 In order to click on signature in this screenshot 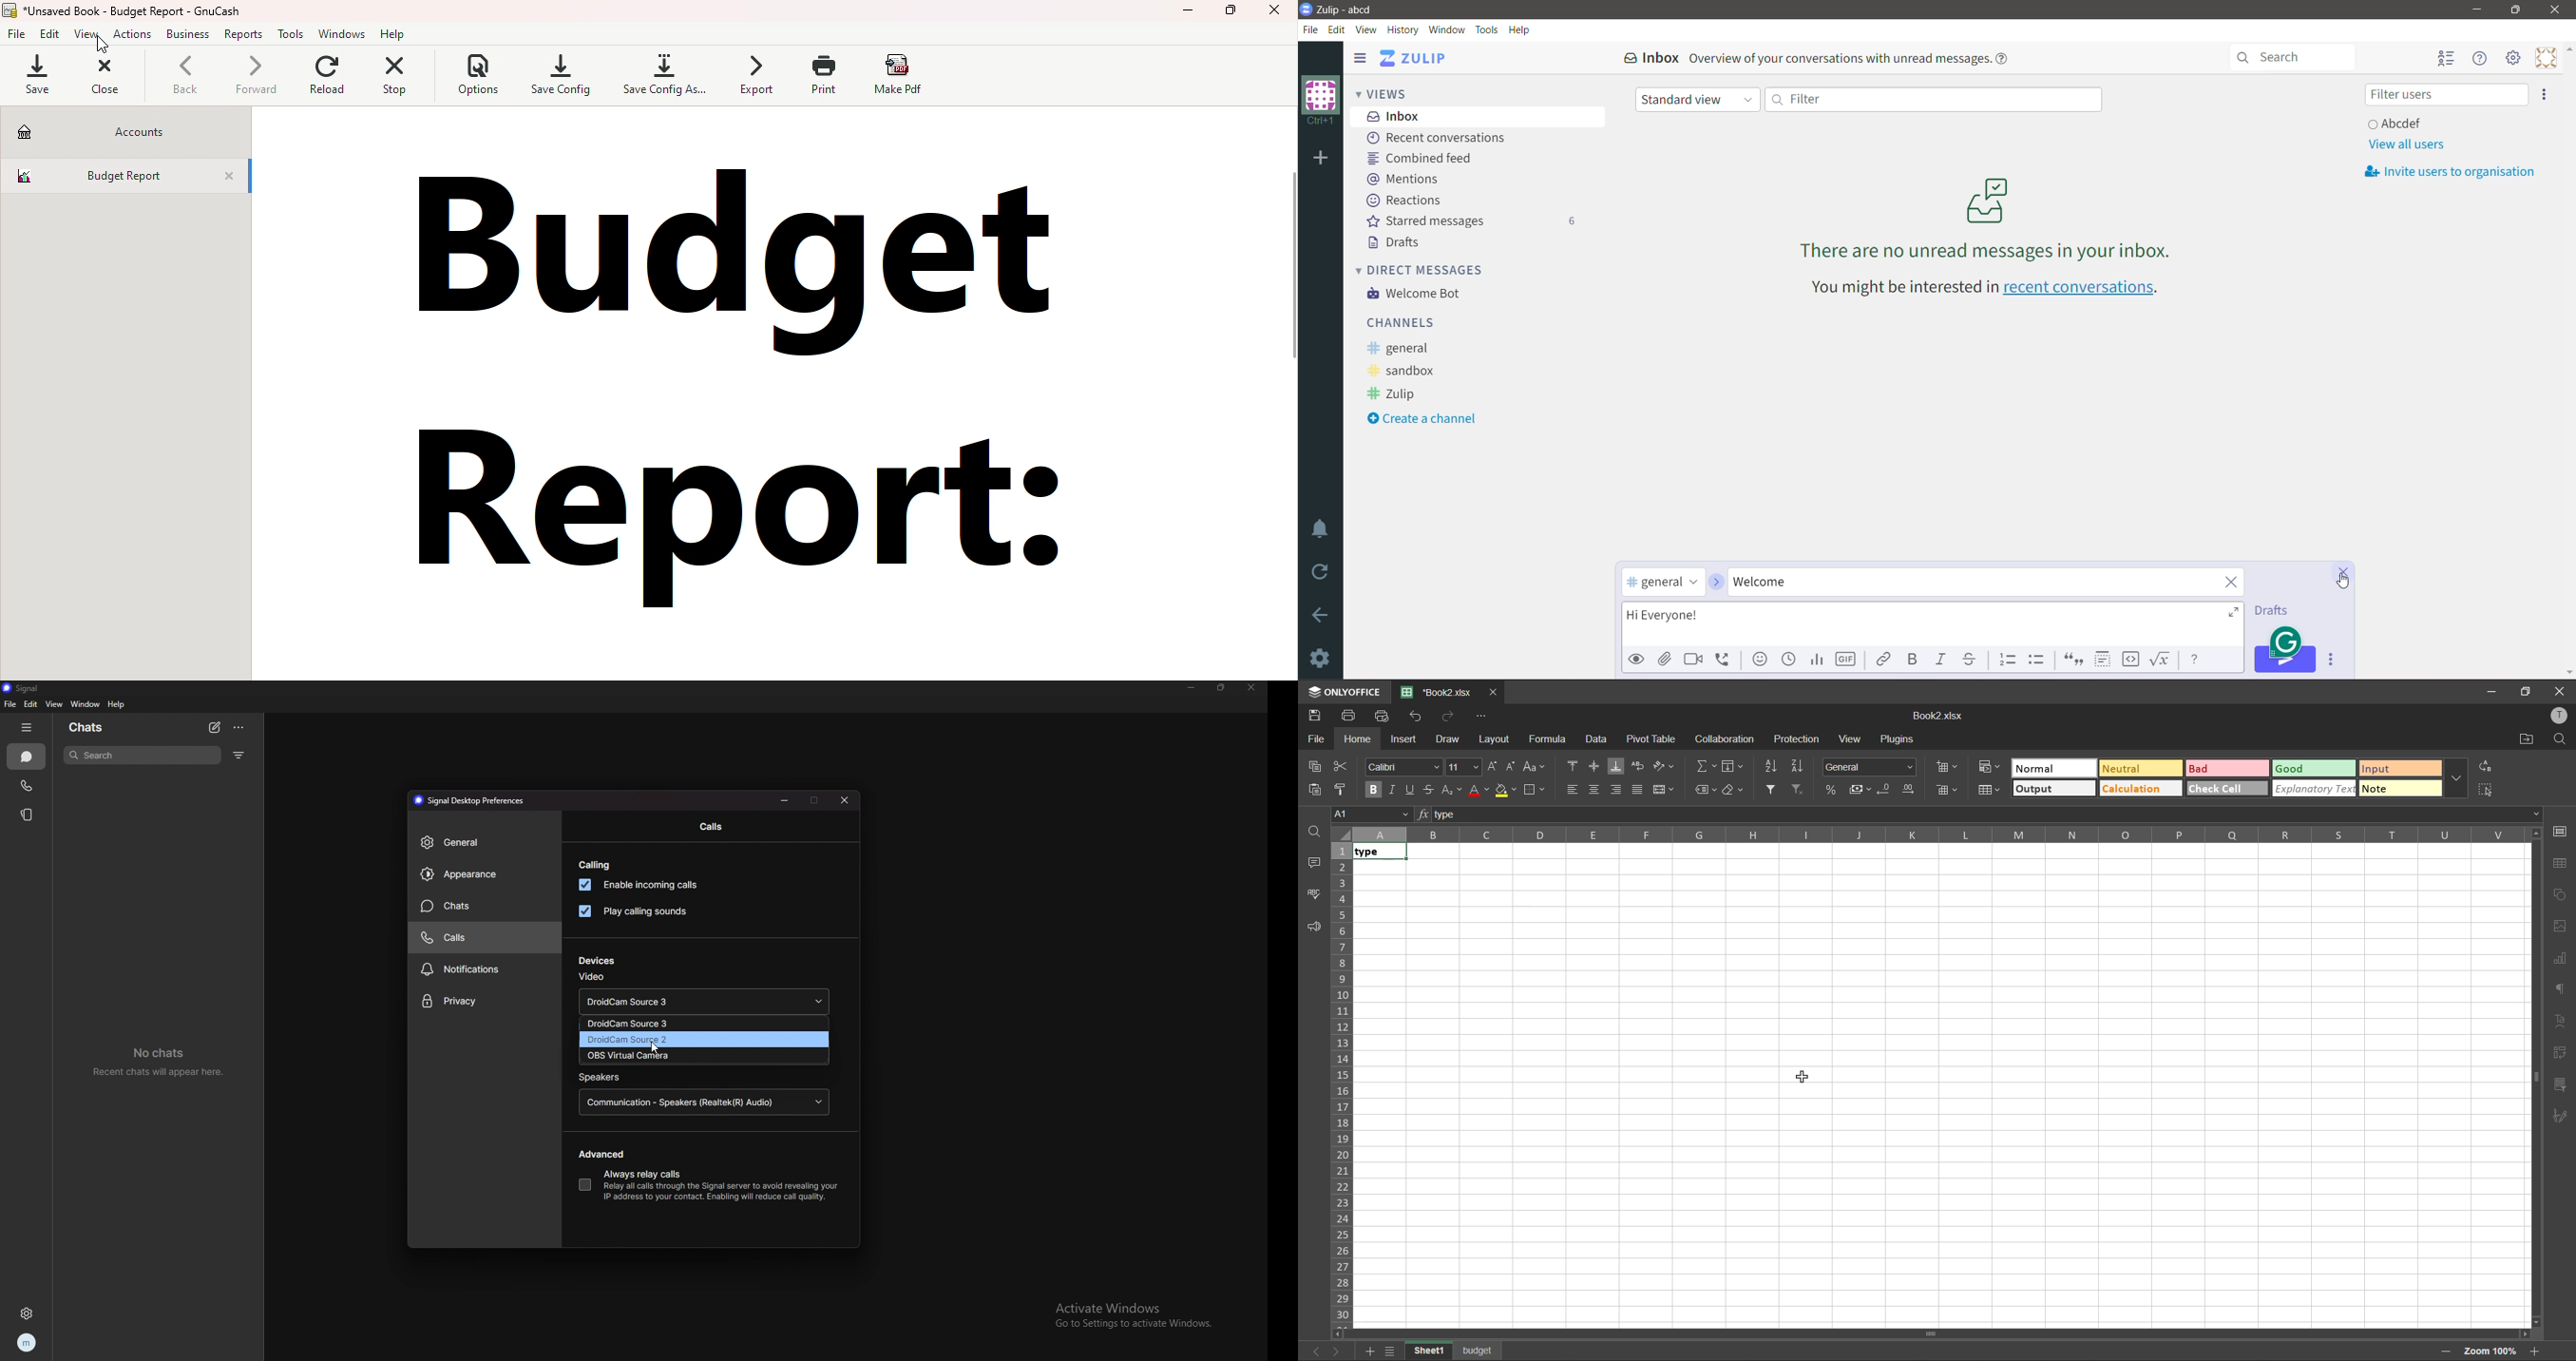, I will do `click(2560, 1116)`.